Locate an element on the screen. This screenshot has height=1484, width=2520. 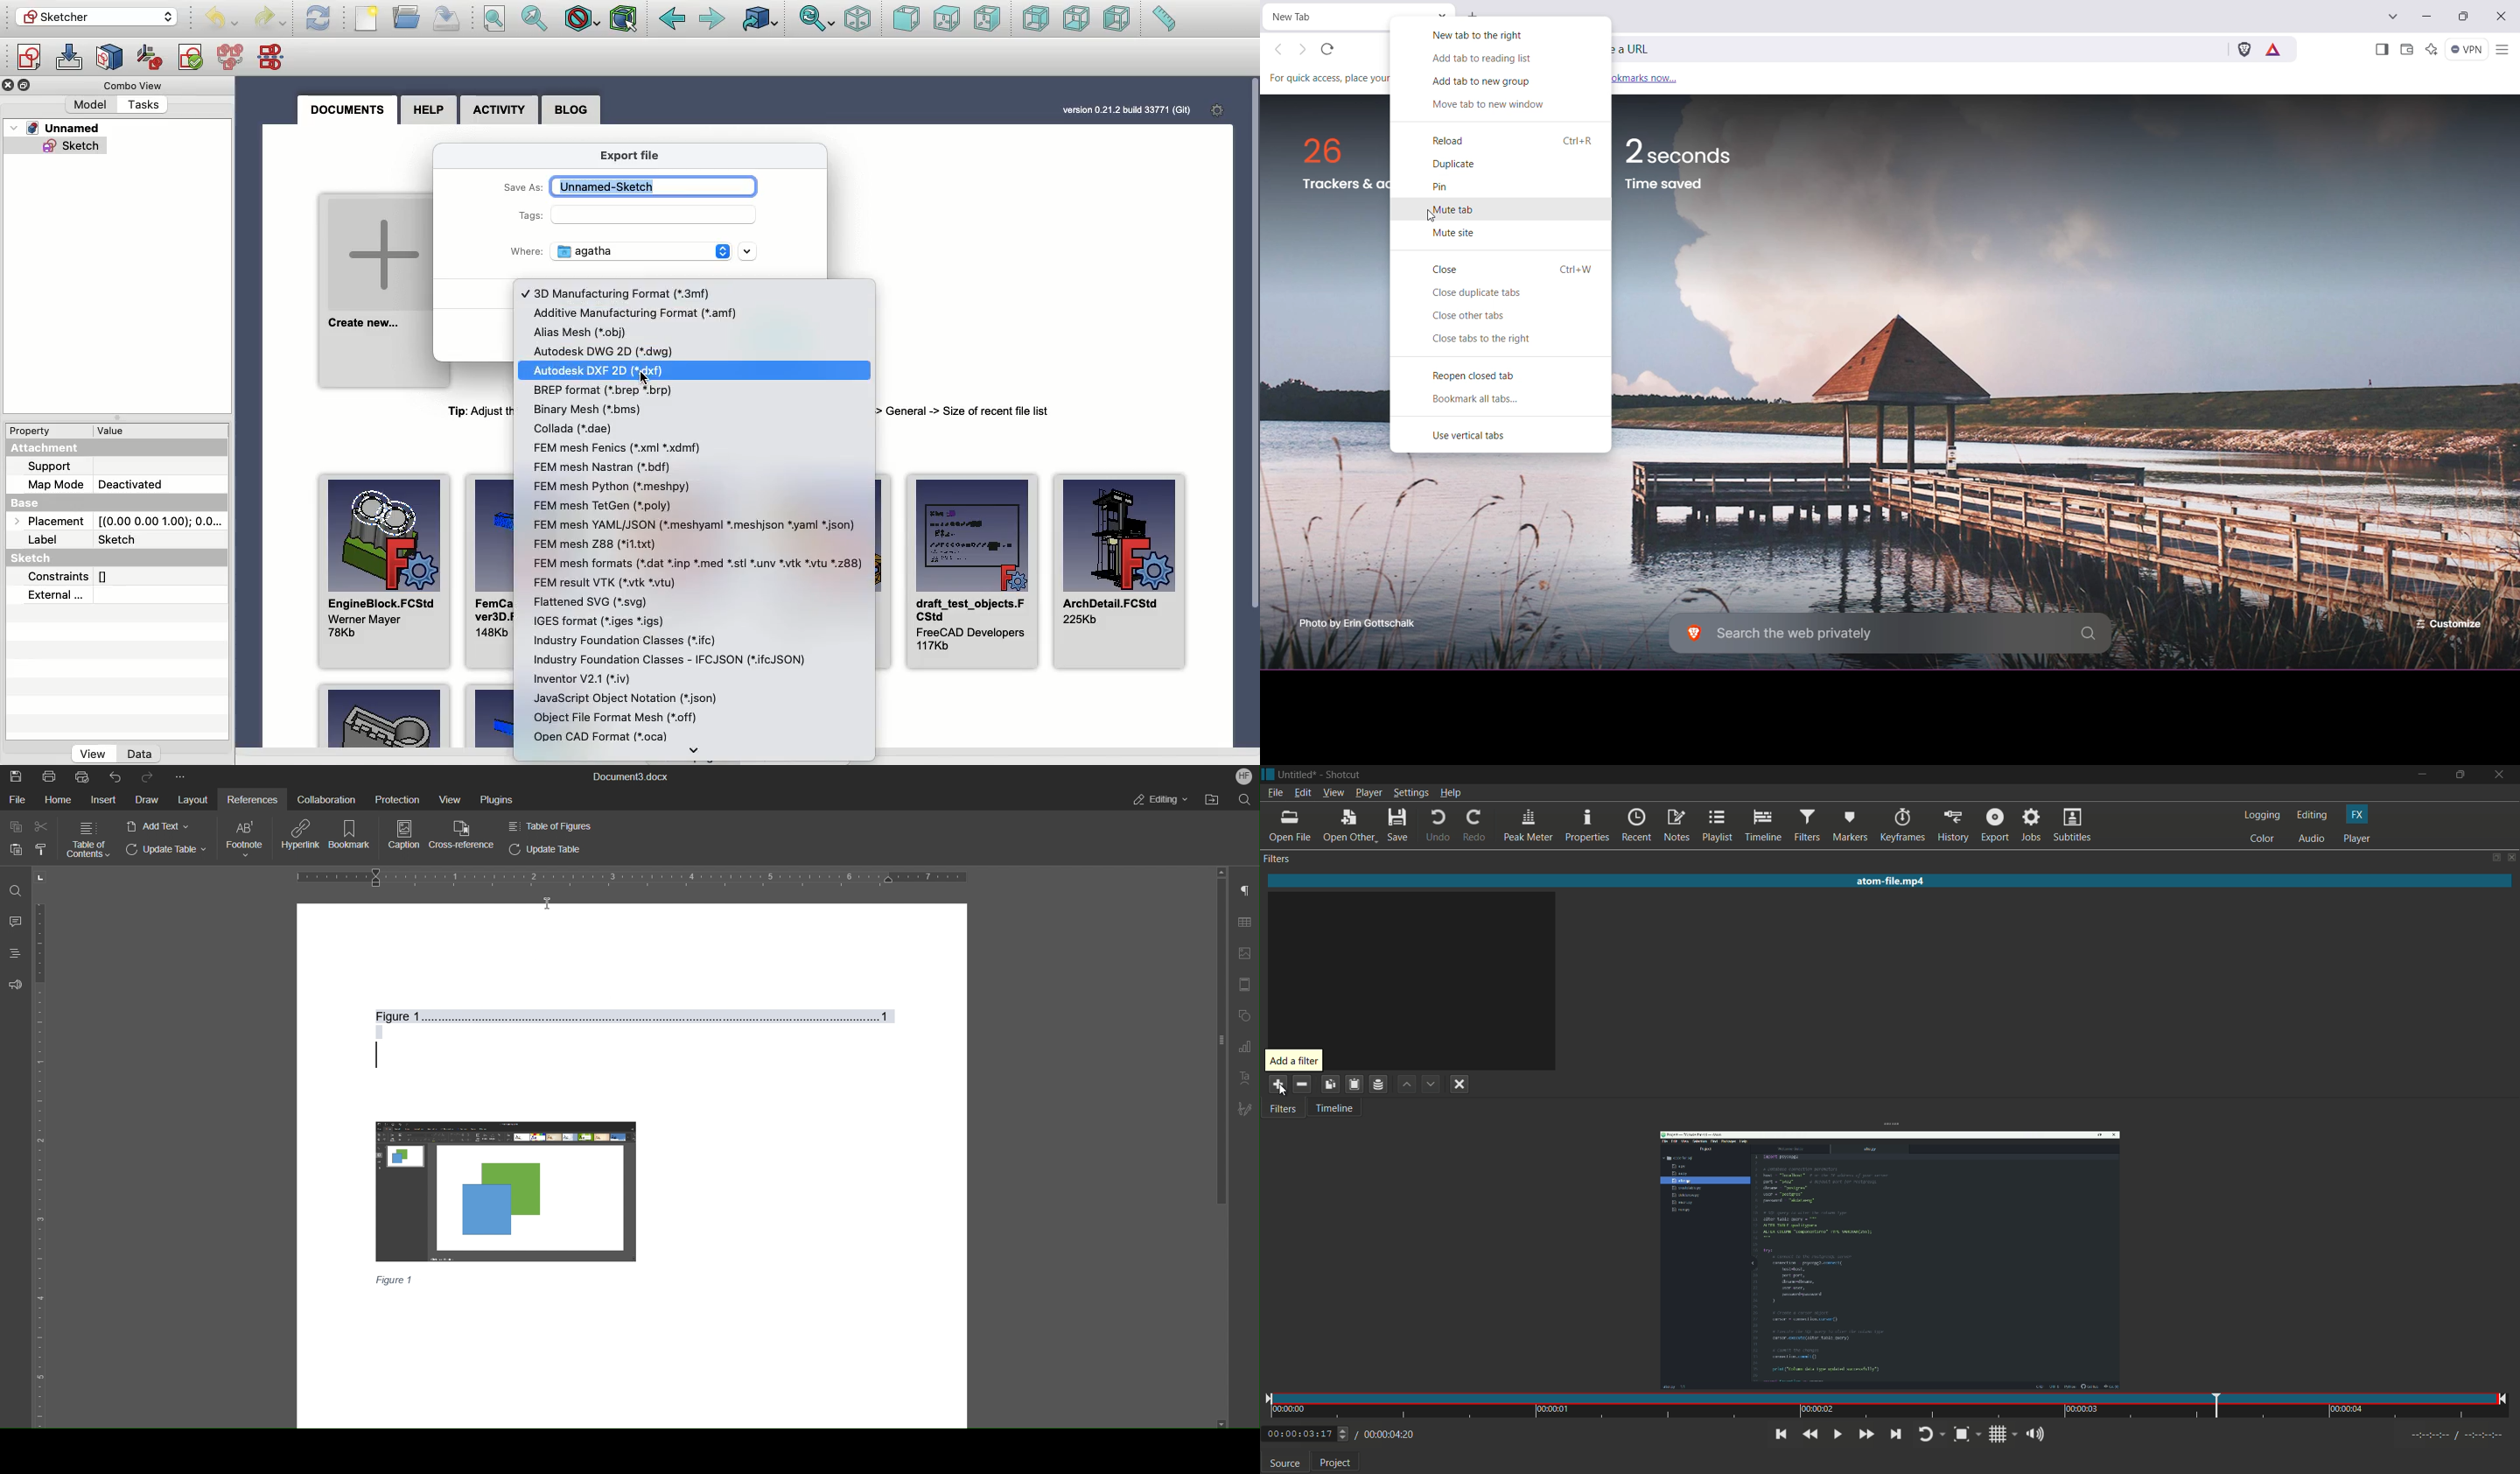
color is located at coordinates (2262, 839).